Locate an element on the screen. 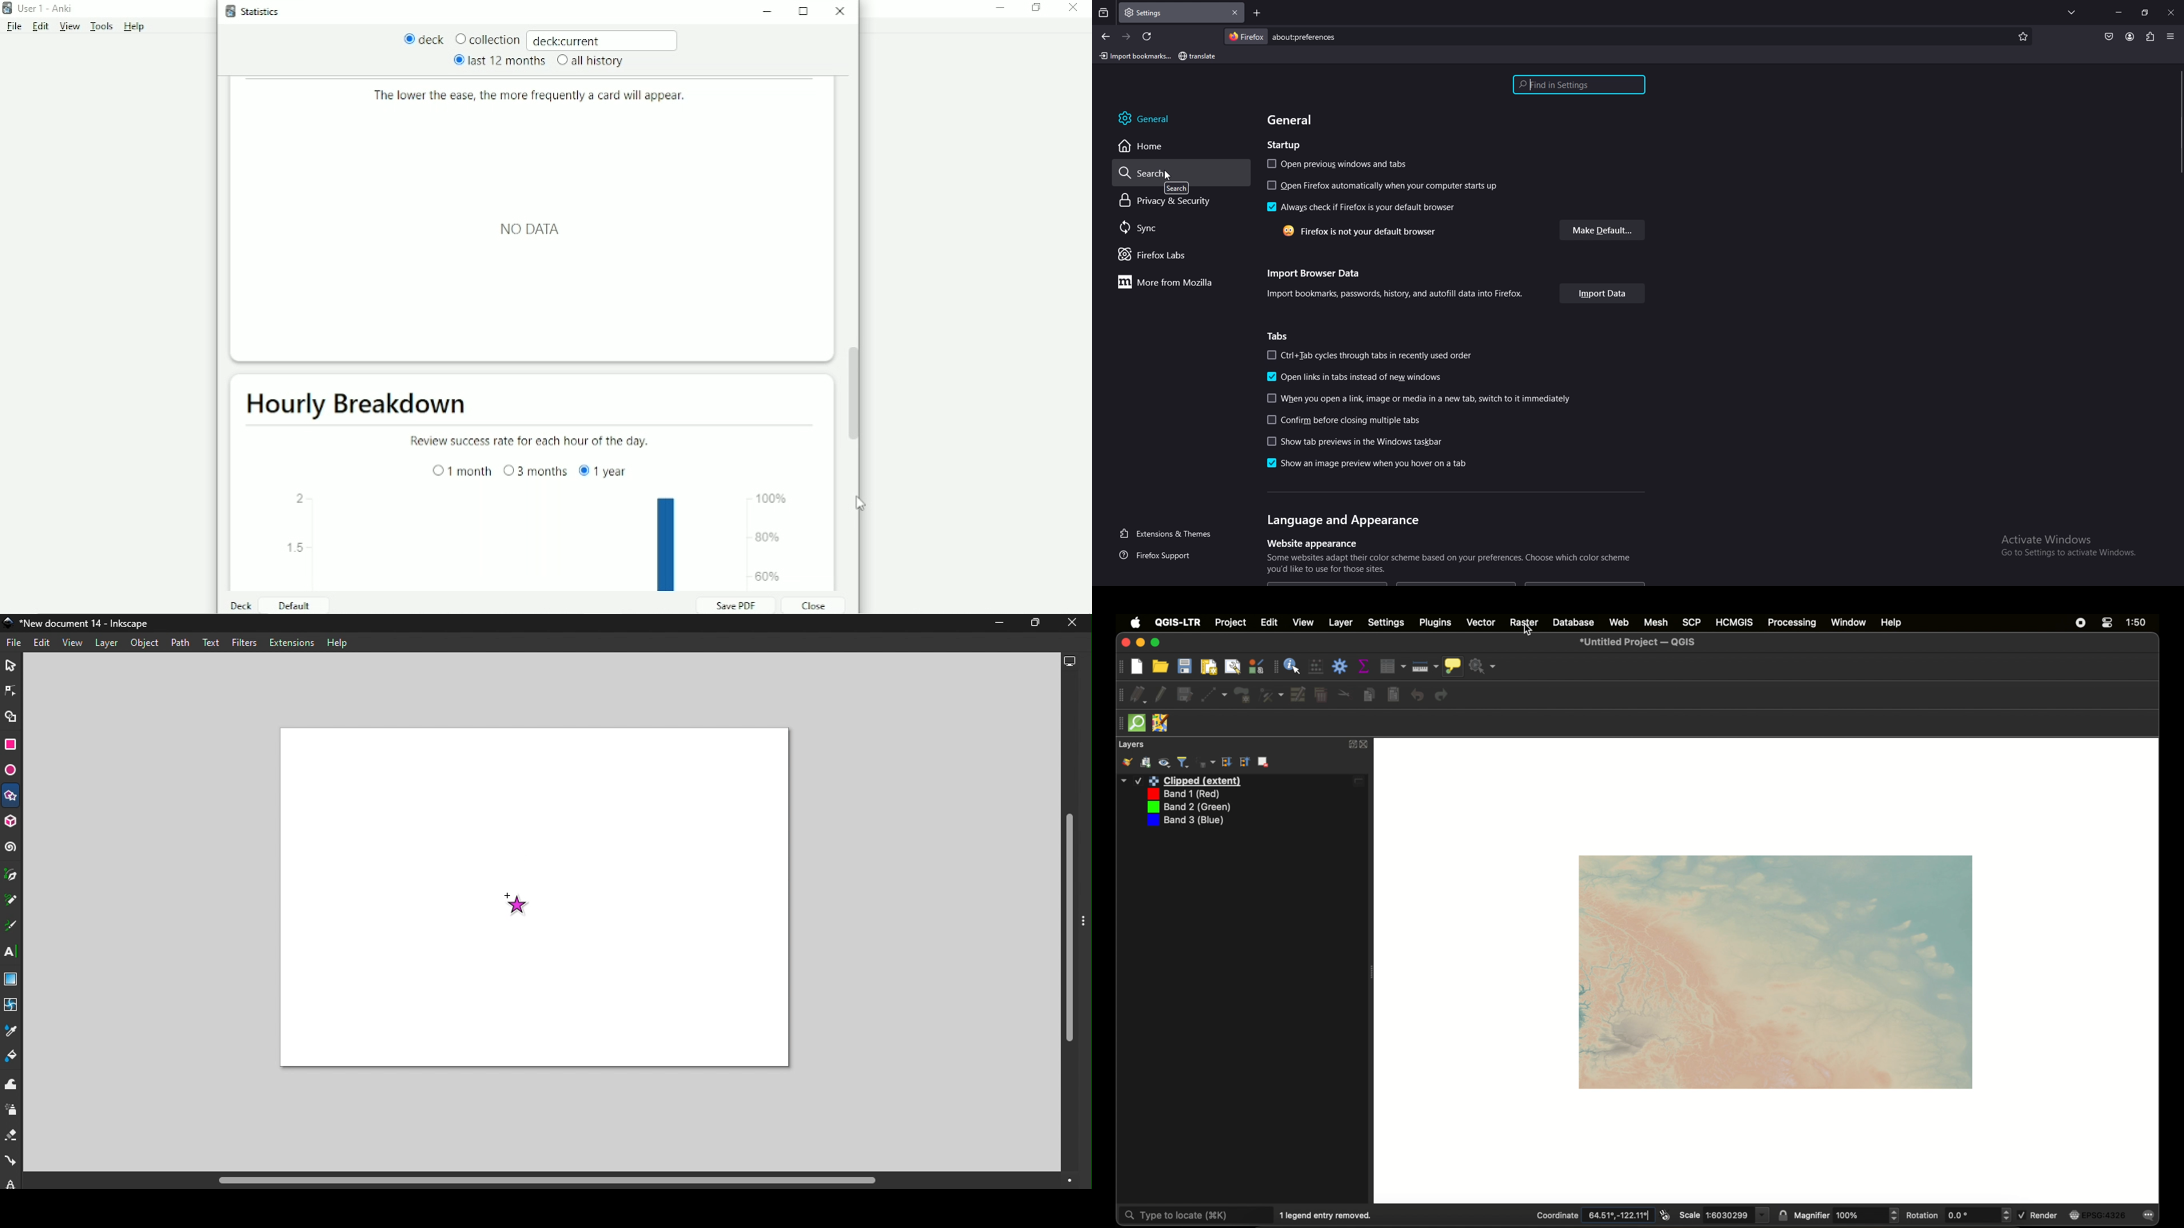 This screenshot has height=1232, width=2184. control center is located at coordinates (2108, 623).